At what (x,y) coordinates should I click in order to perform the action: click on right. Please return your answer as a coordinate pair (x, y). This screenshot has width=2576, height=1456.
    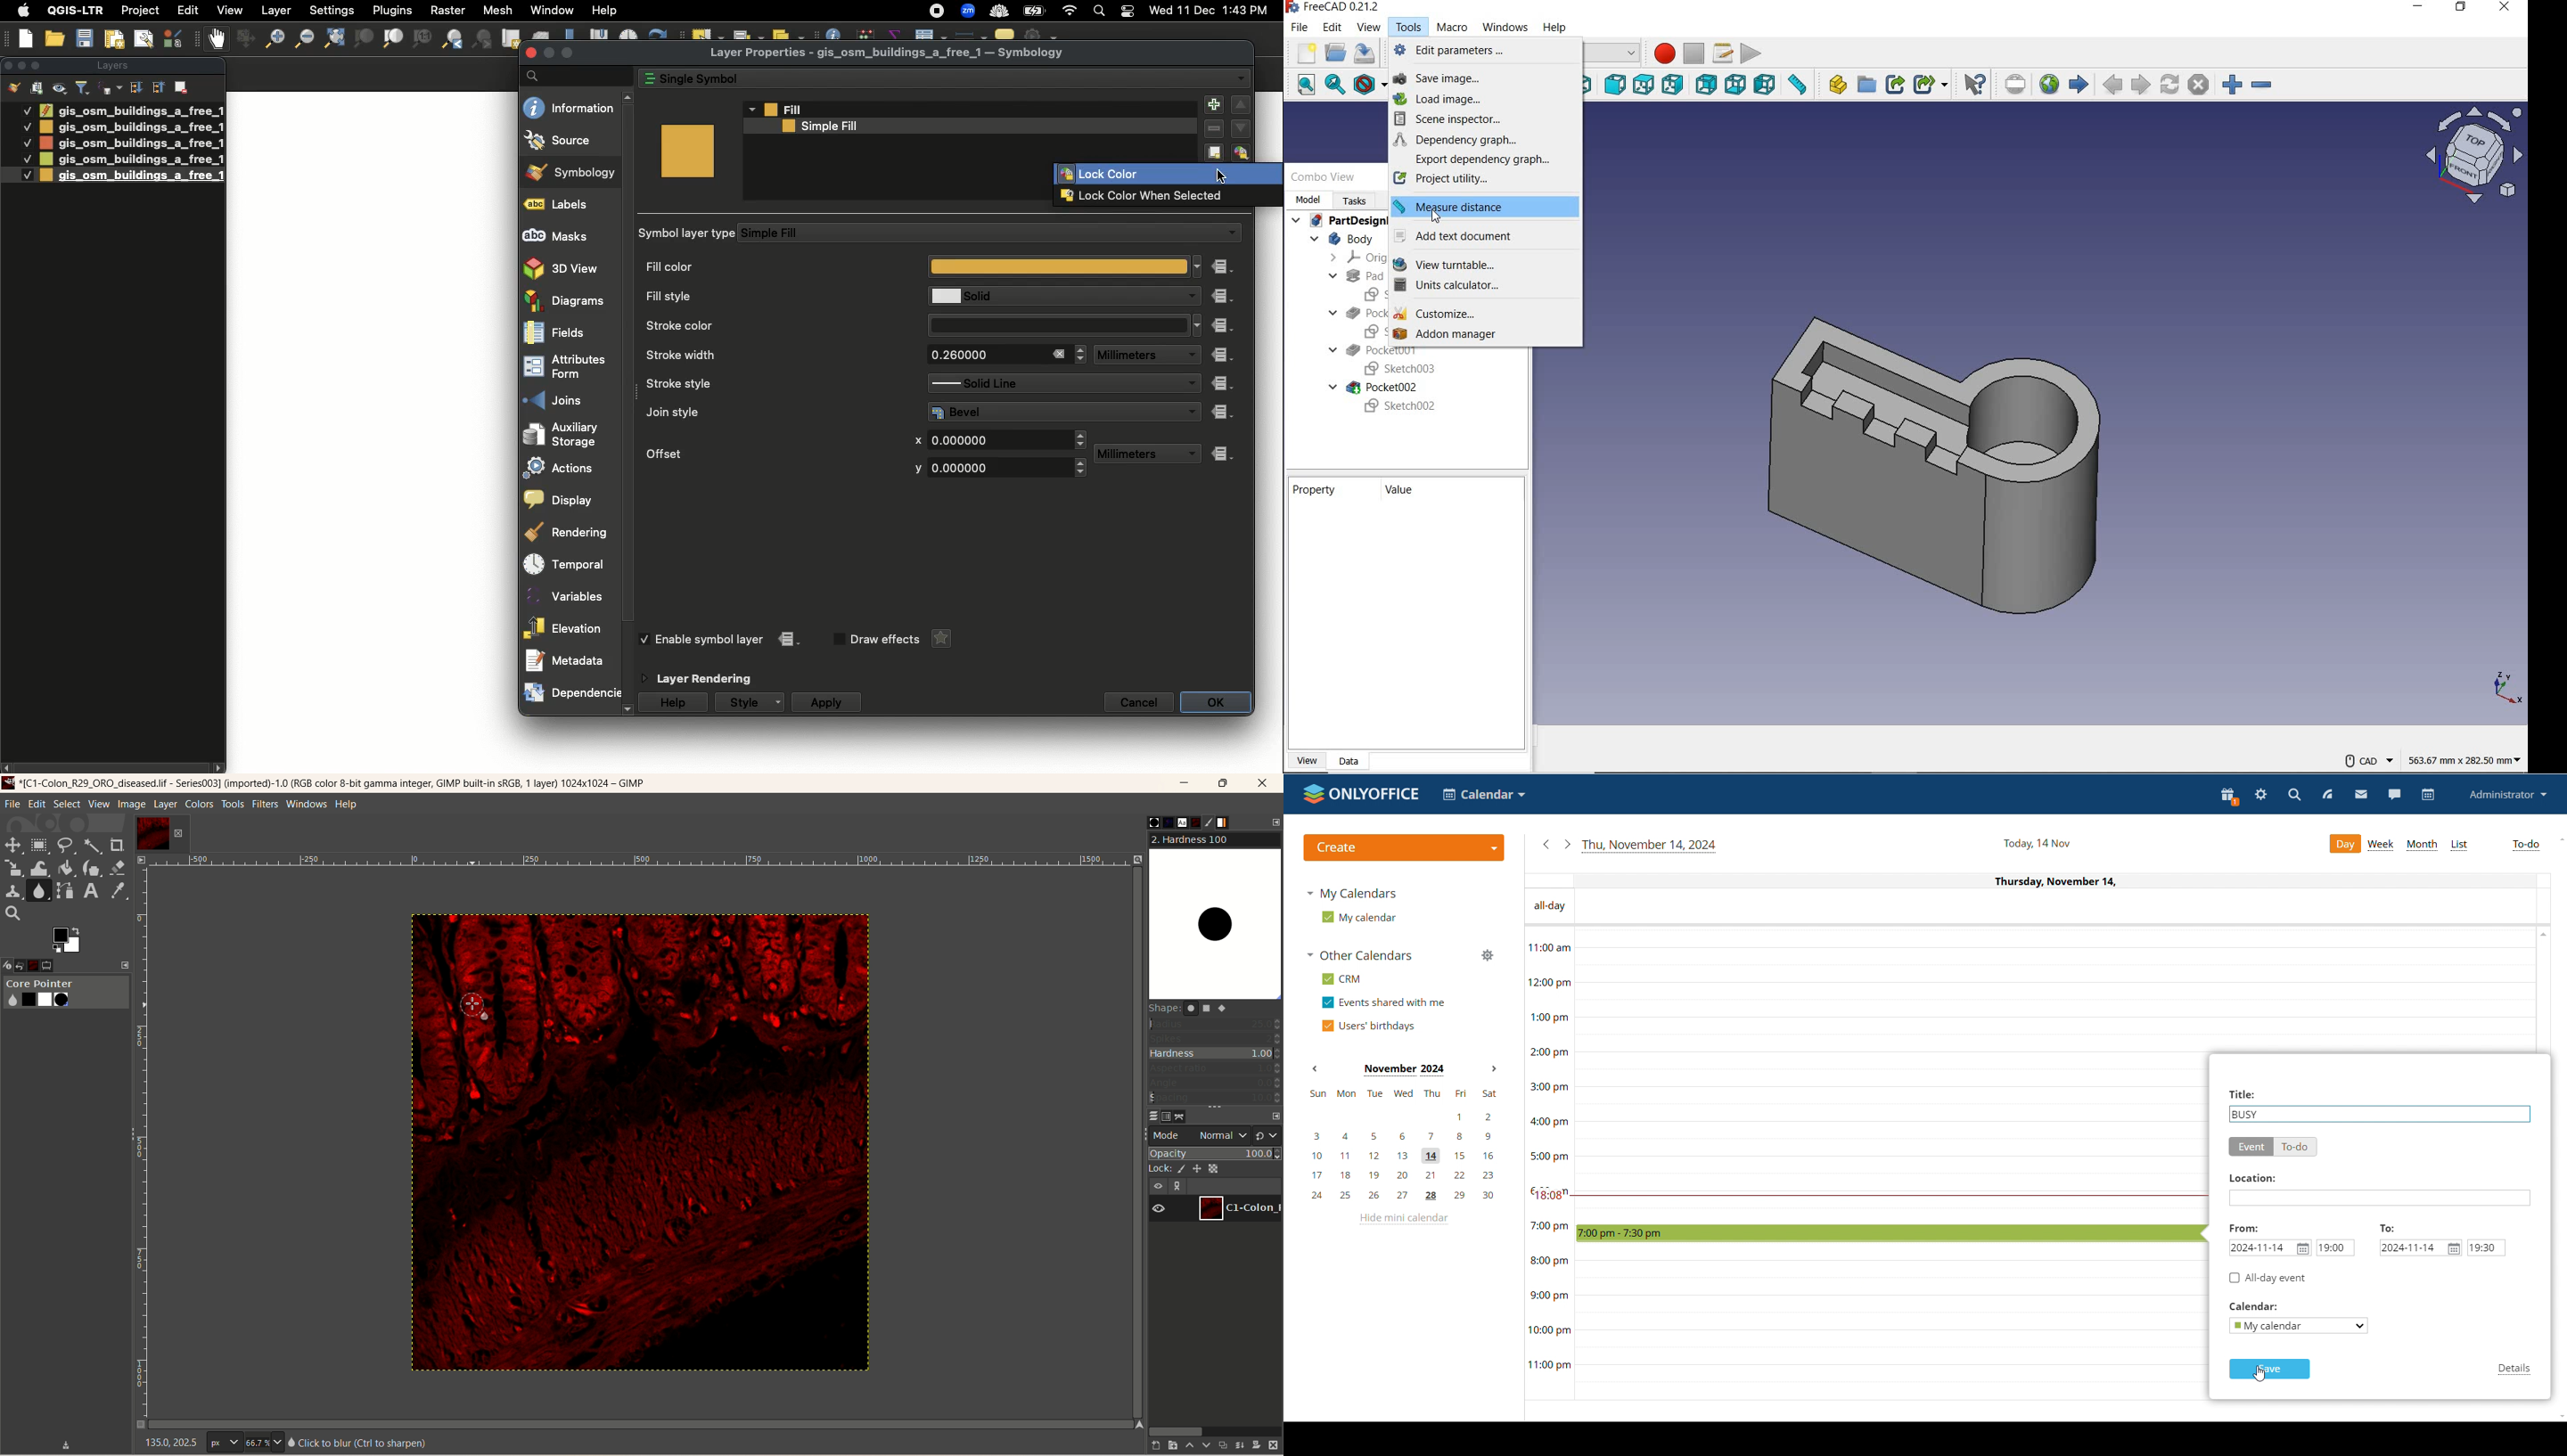
    Looking at the image, I should click on (1673, 84).